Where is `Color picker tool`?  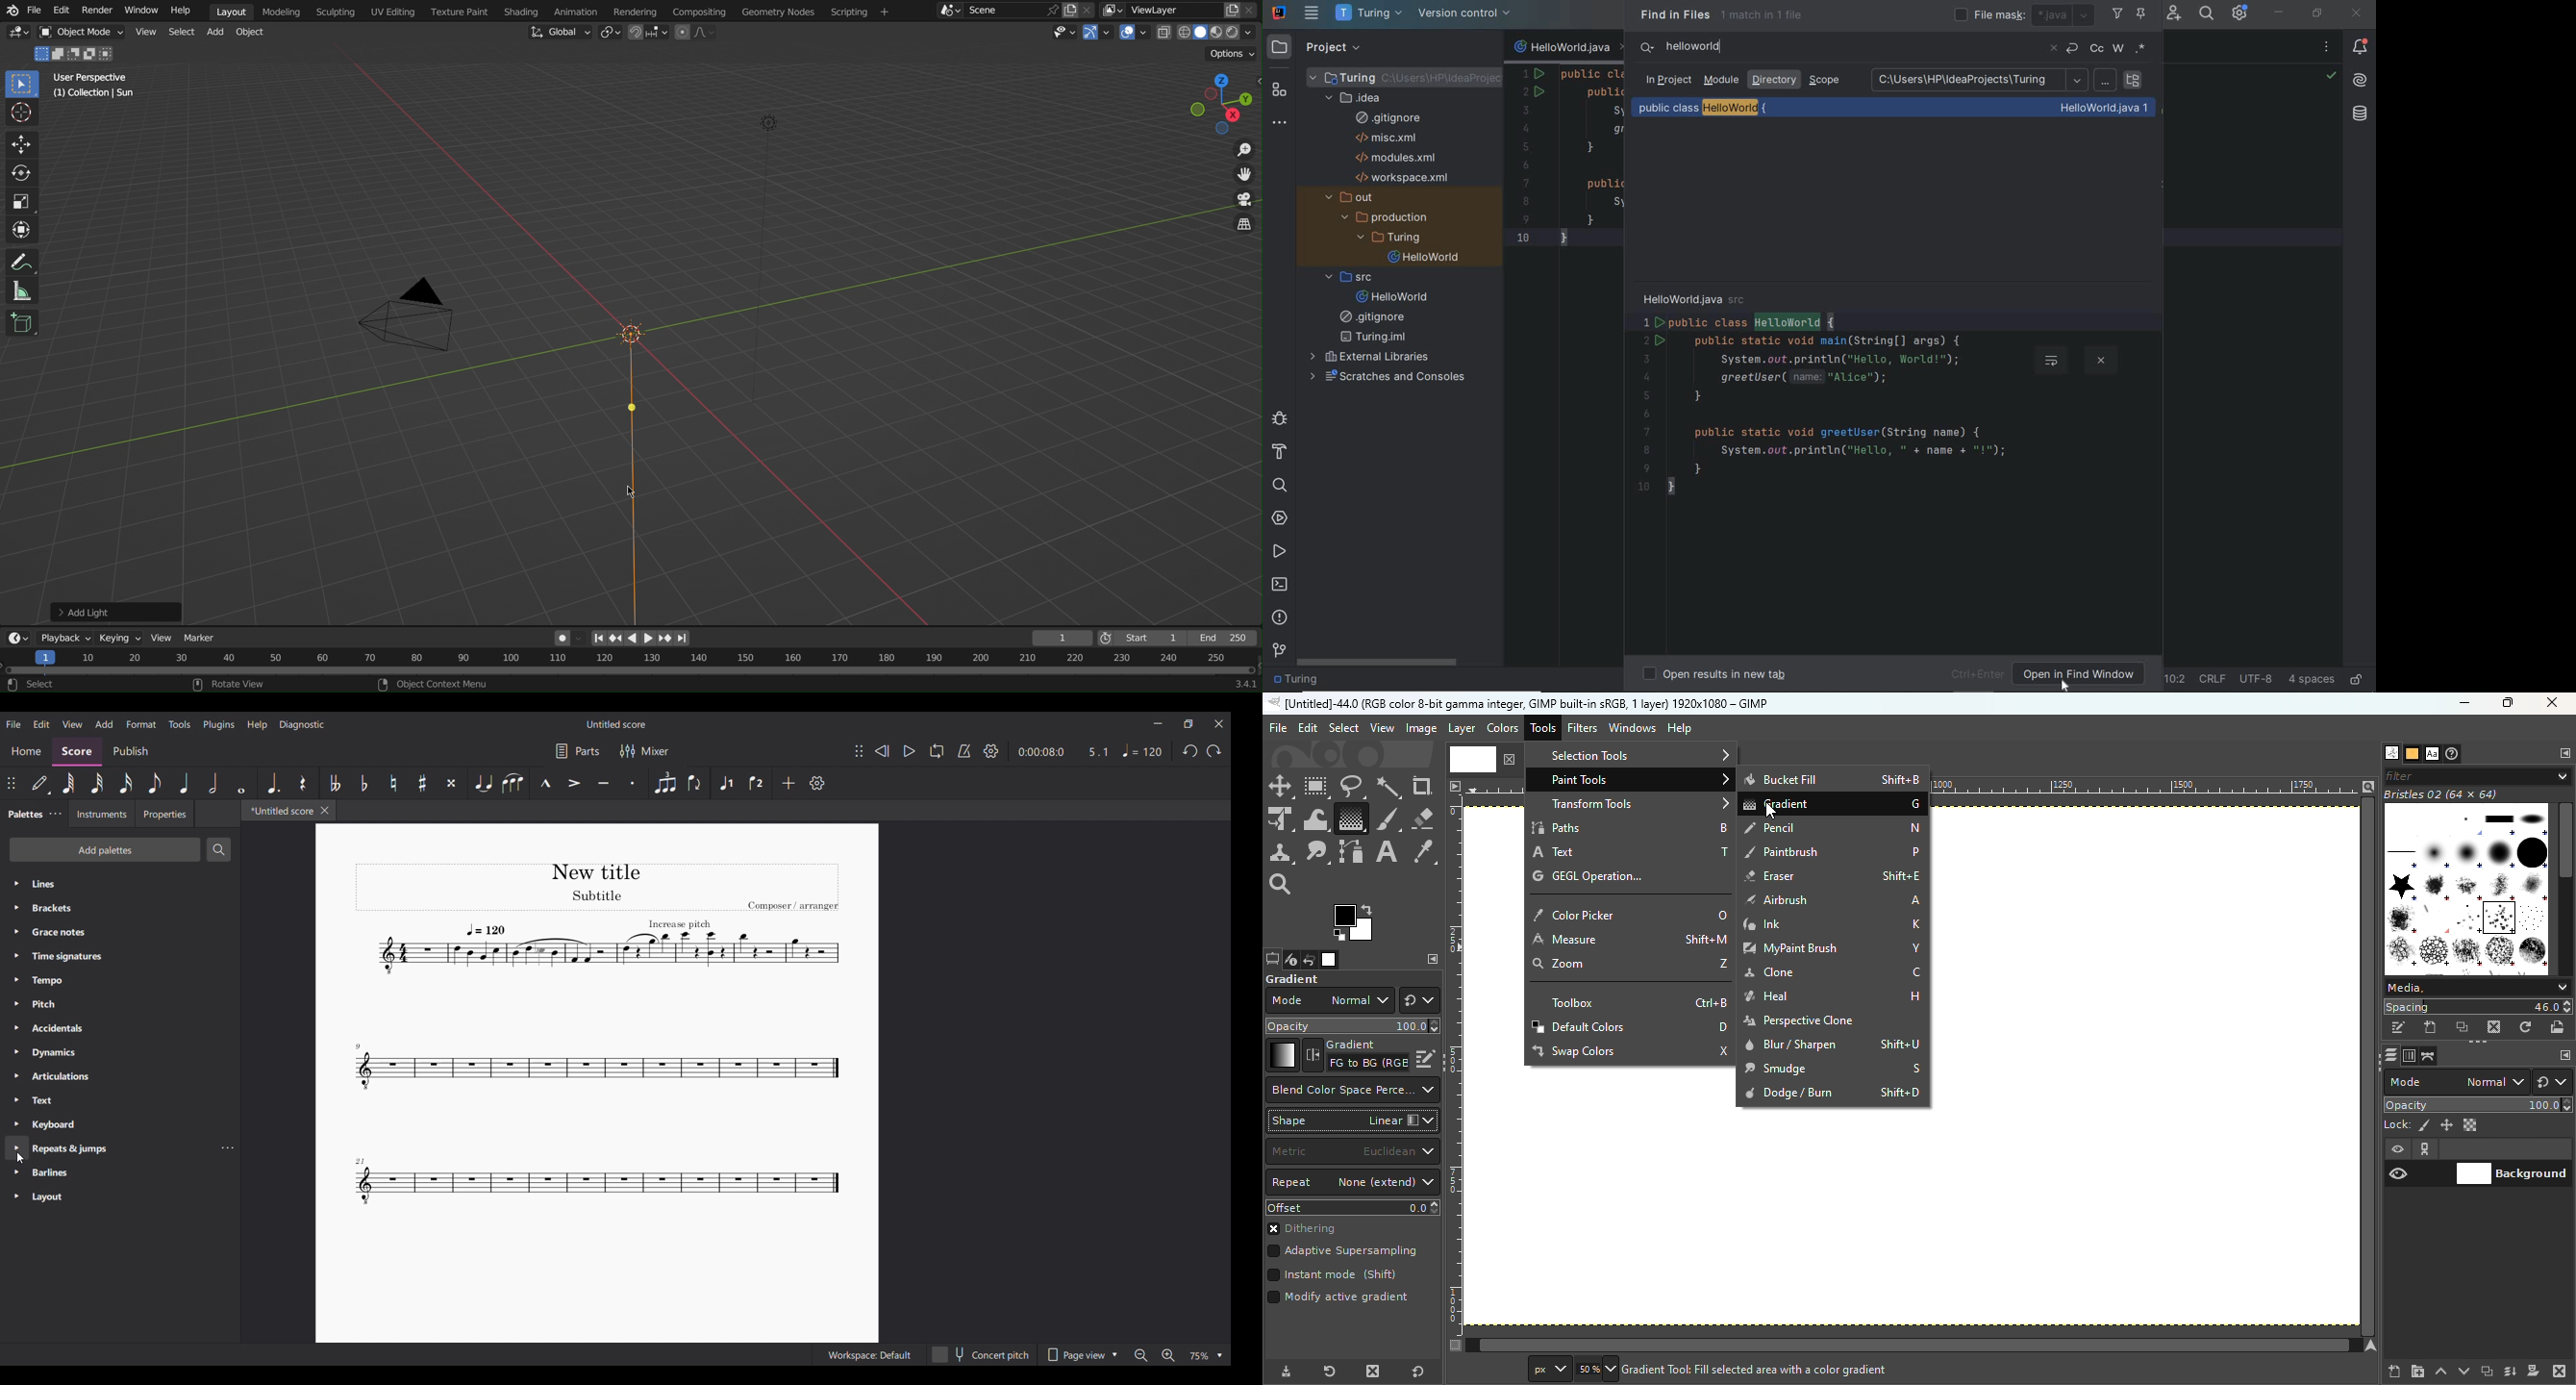
Color picker tool is located at coordinates (1424, 853).